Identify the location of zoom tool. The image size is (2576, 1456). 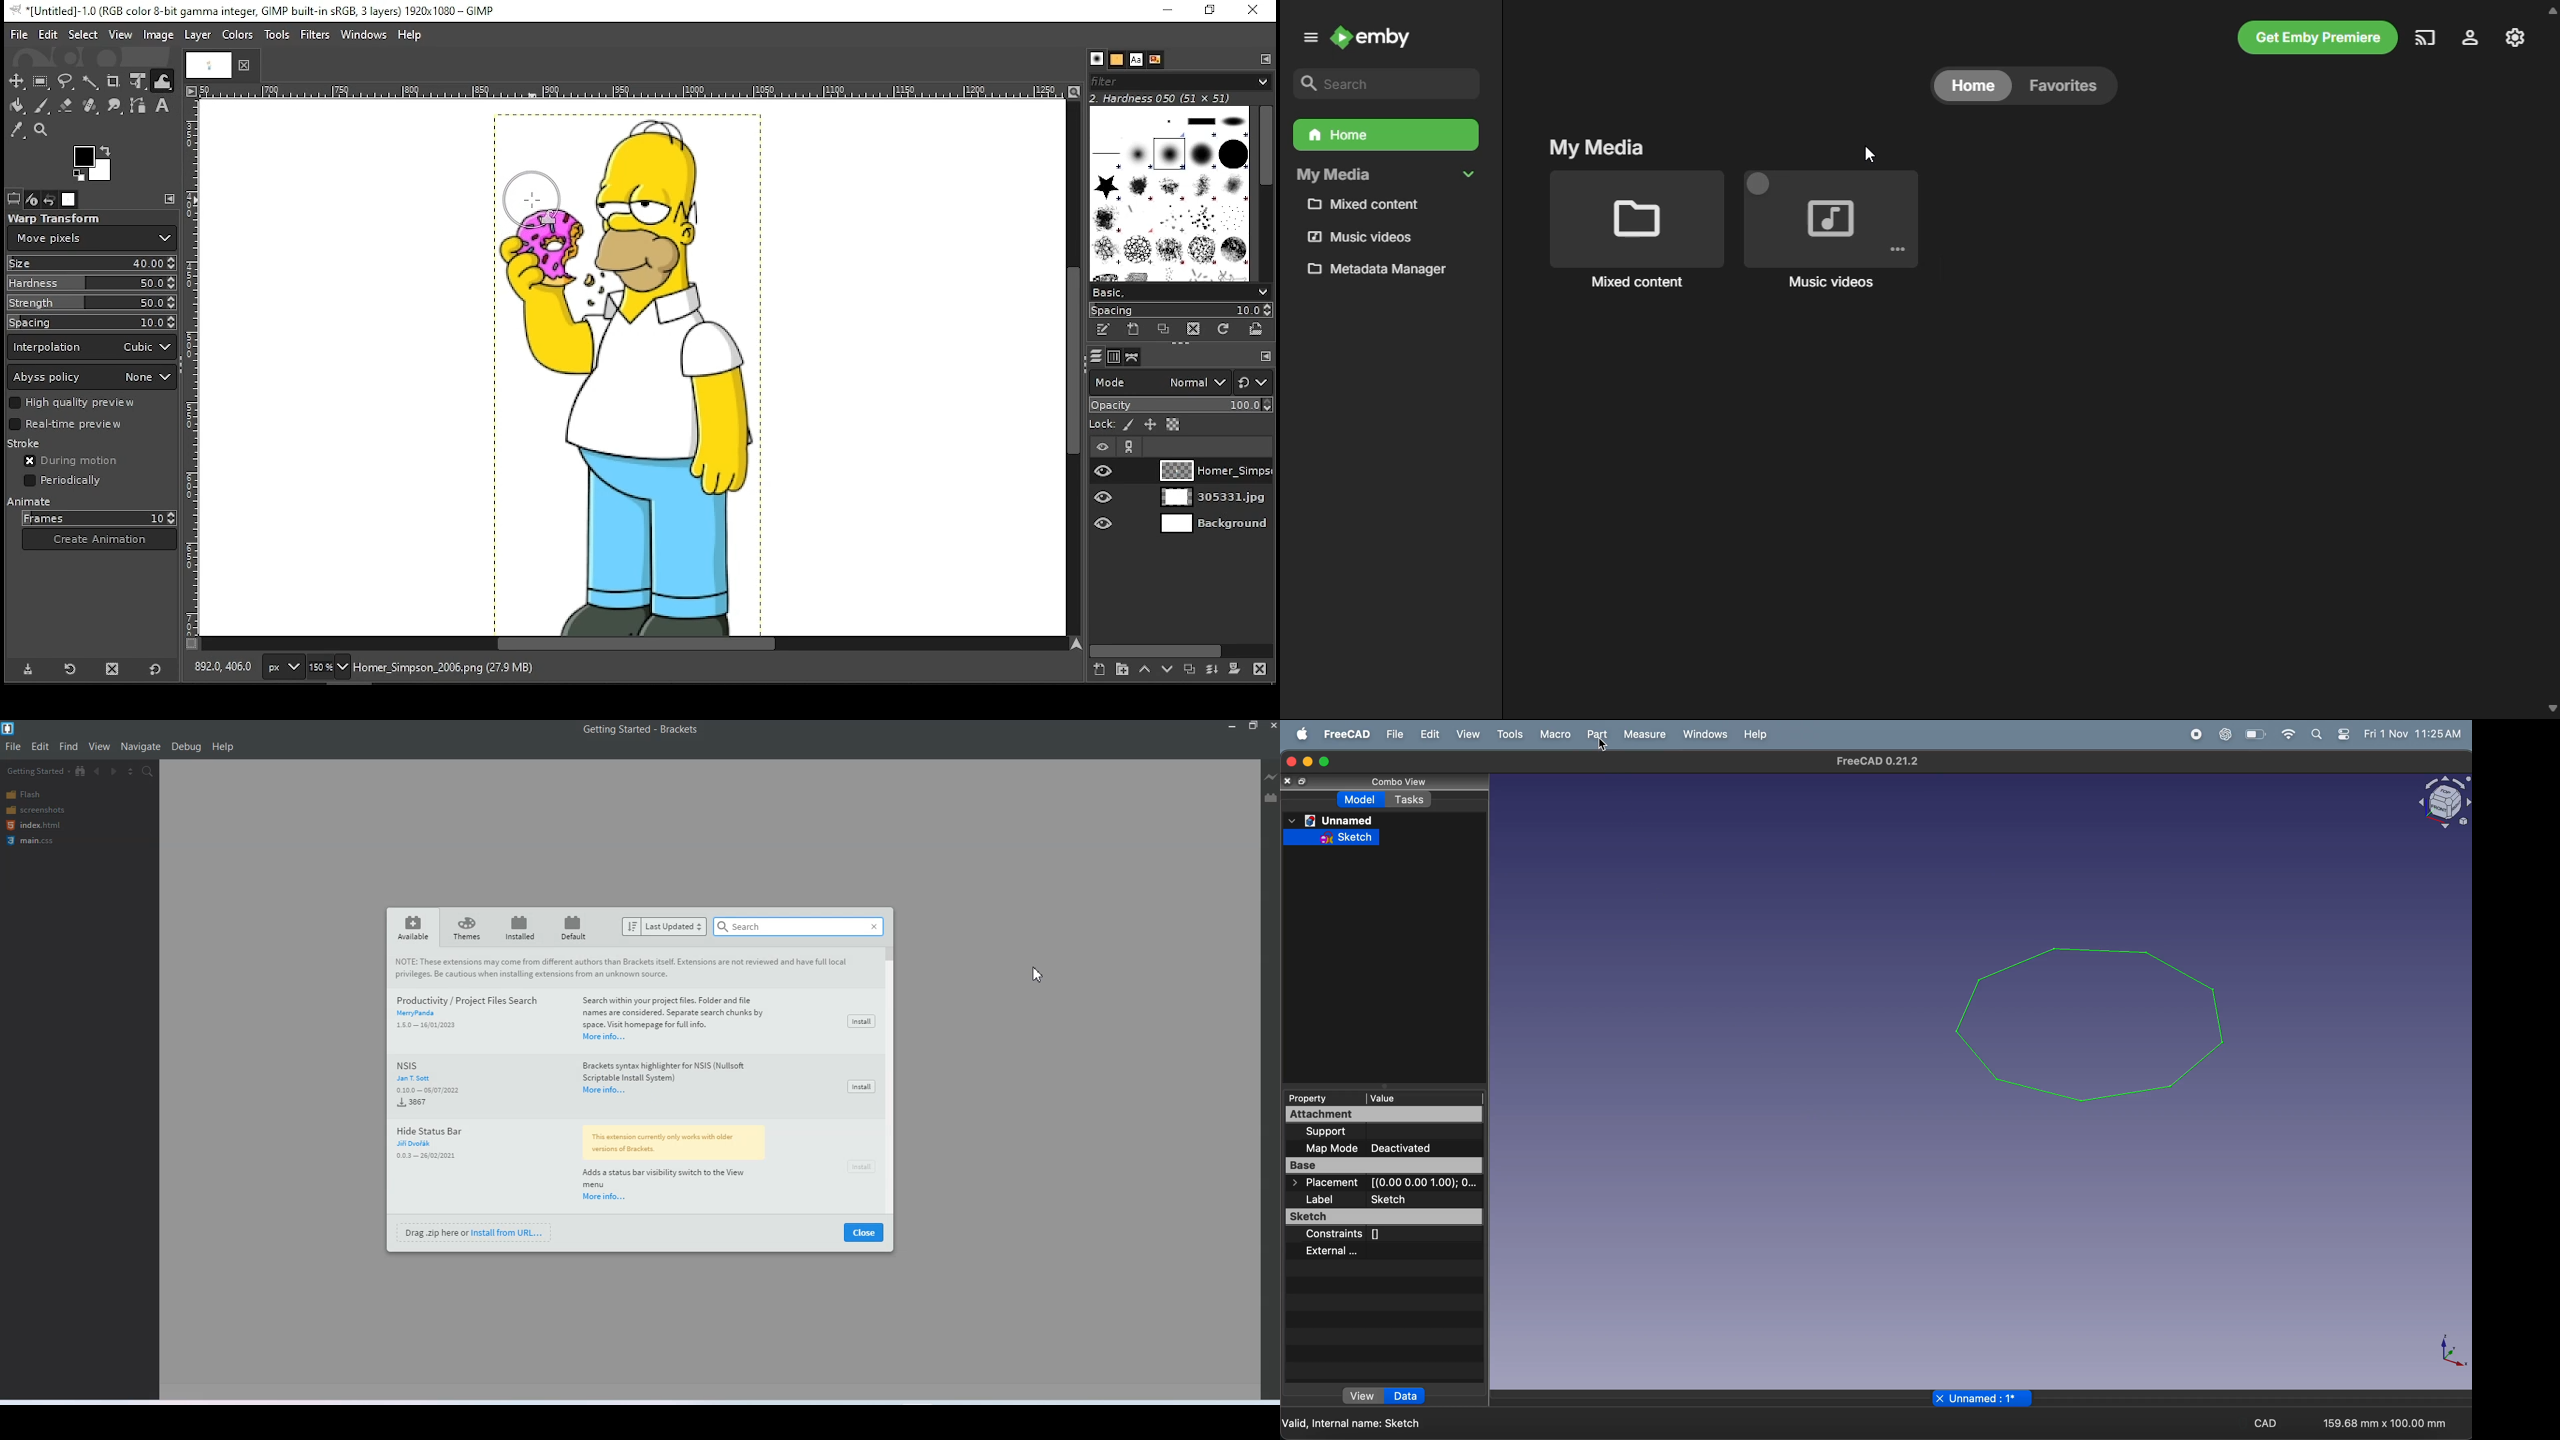
(42, 131).